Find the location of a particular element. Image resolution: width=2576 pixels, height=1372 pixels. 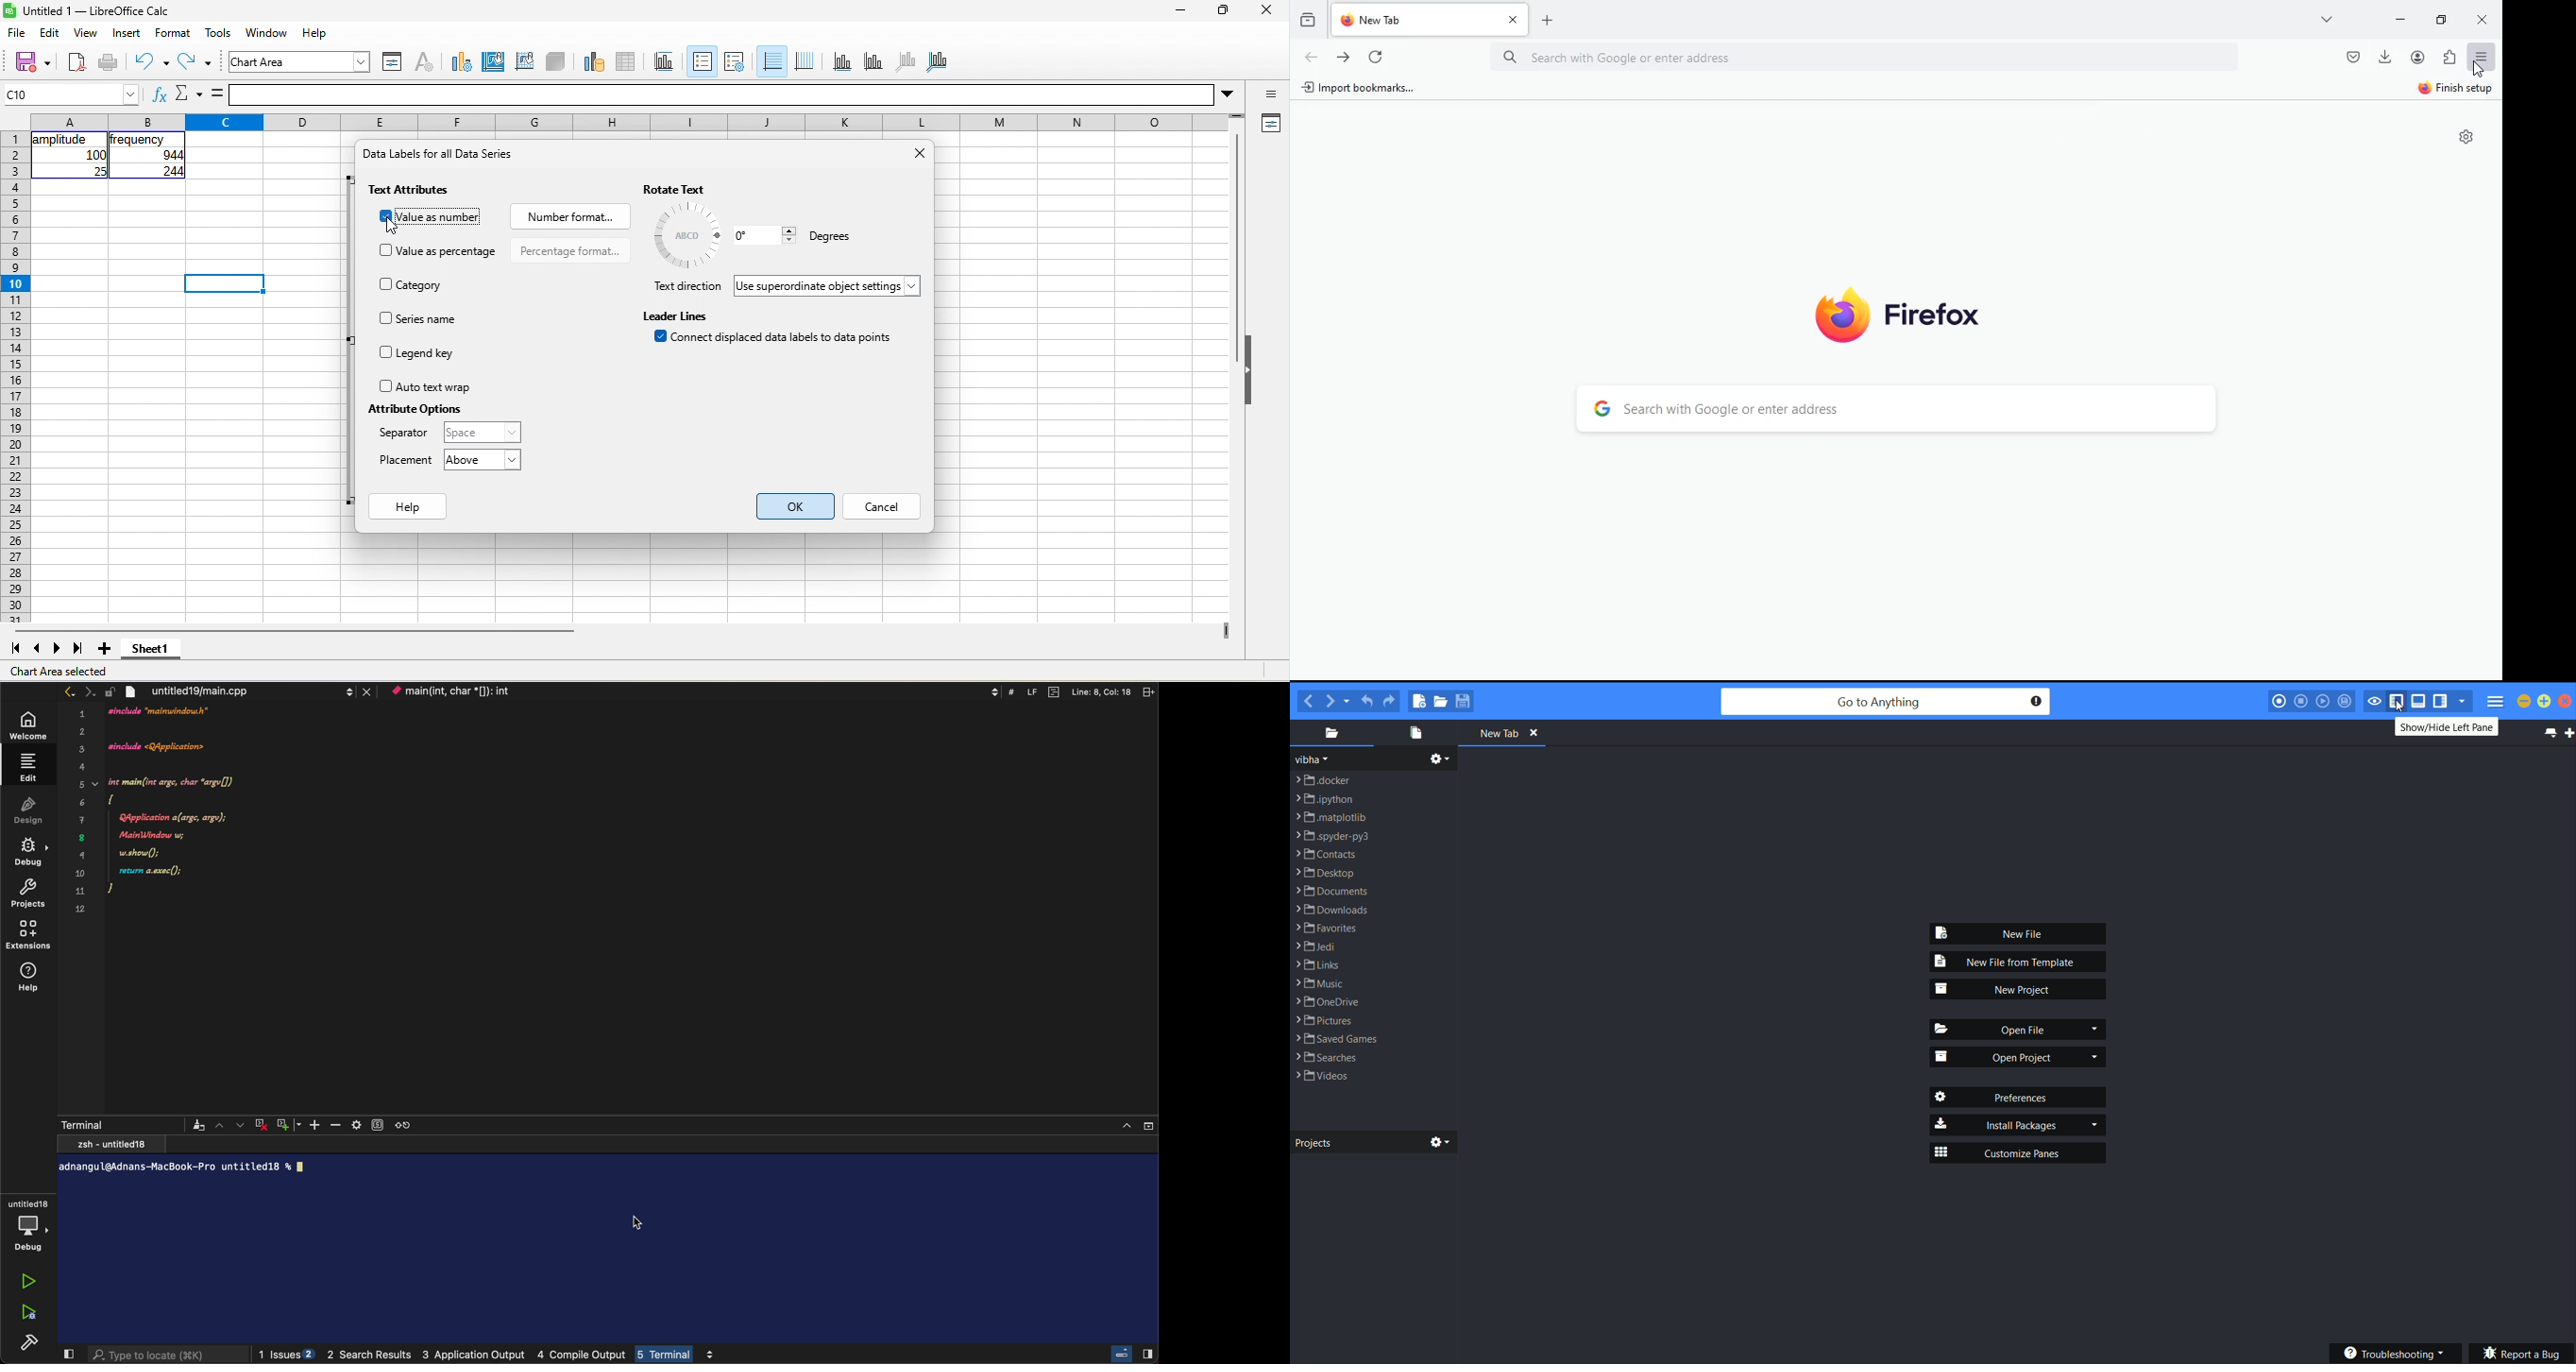

close is located at coordinates (1265, 12).